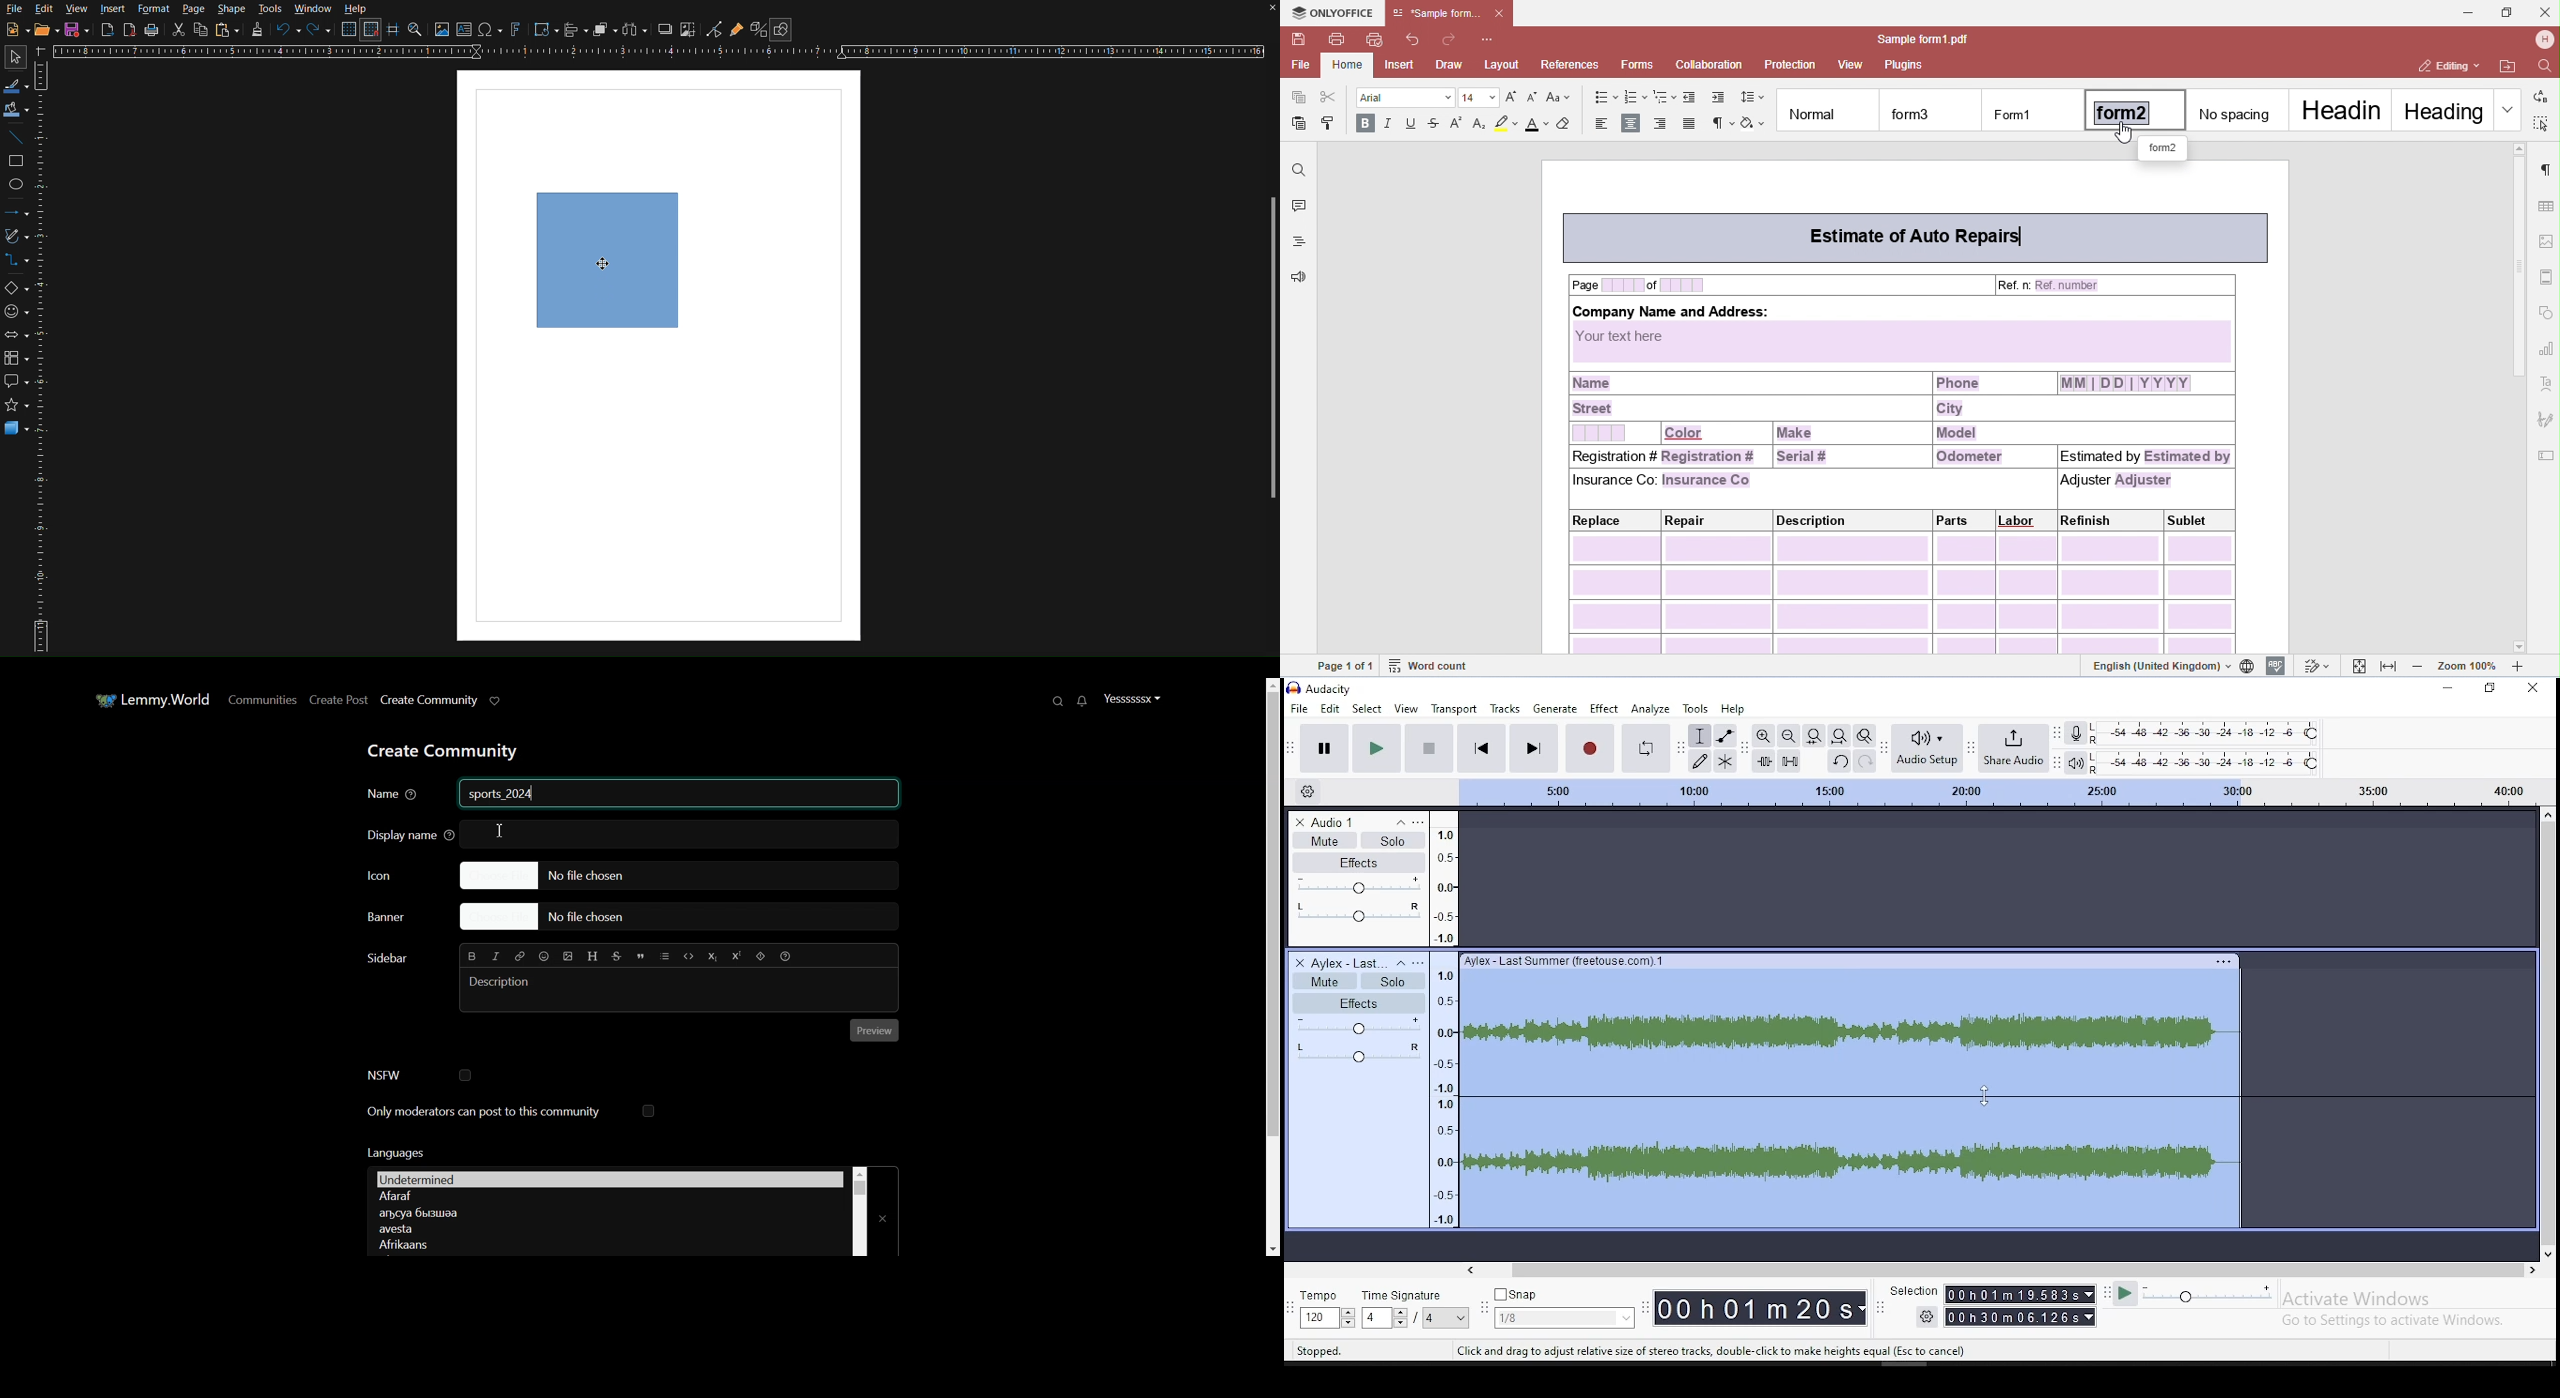 The width and height of the screenshot is (2576, 1400). I want to click on scroll bar, so click(2004, 1269).